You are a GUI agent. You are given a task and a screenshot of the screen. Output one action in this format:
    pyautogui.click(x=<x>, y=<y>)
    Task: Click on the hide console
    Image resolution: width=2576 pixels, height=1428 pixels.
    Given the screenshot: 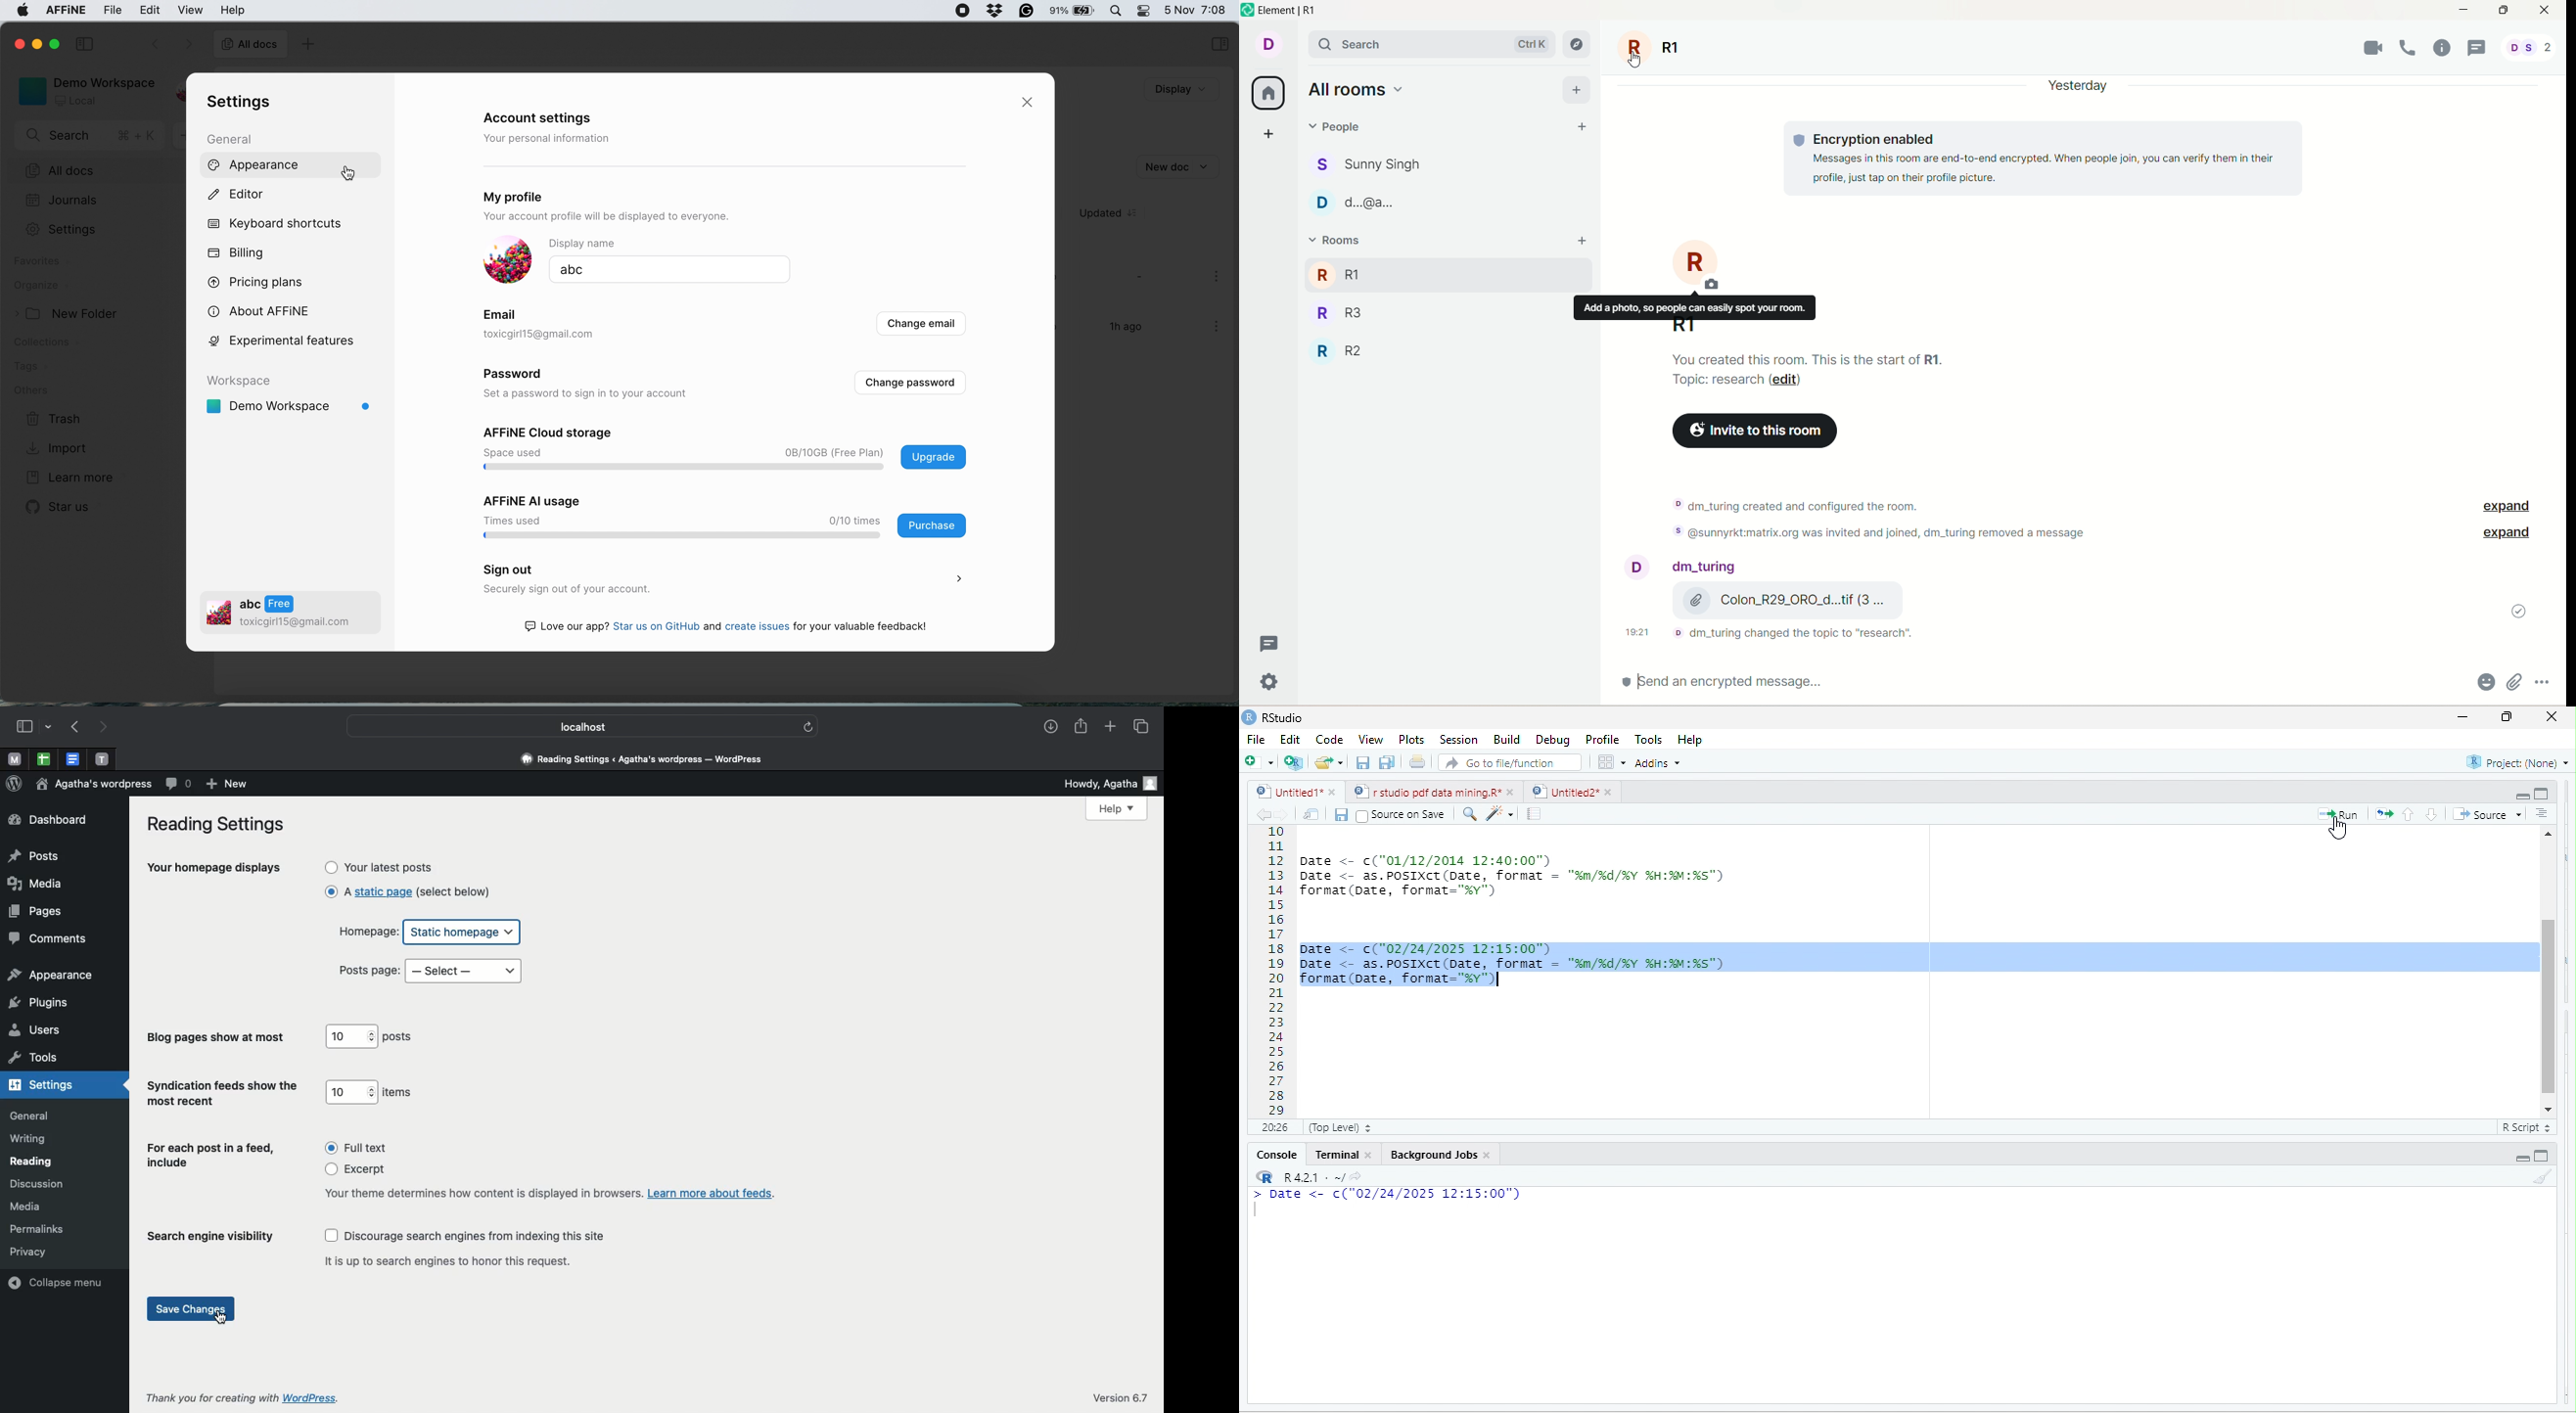 What is the action you would take?
    pyautogui.click(x=2545, y=1155)
    